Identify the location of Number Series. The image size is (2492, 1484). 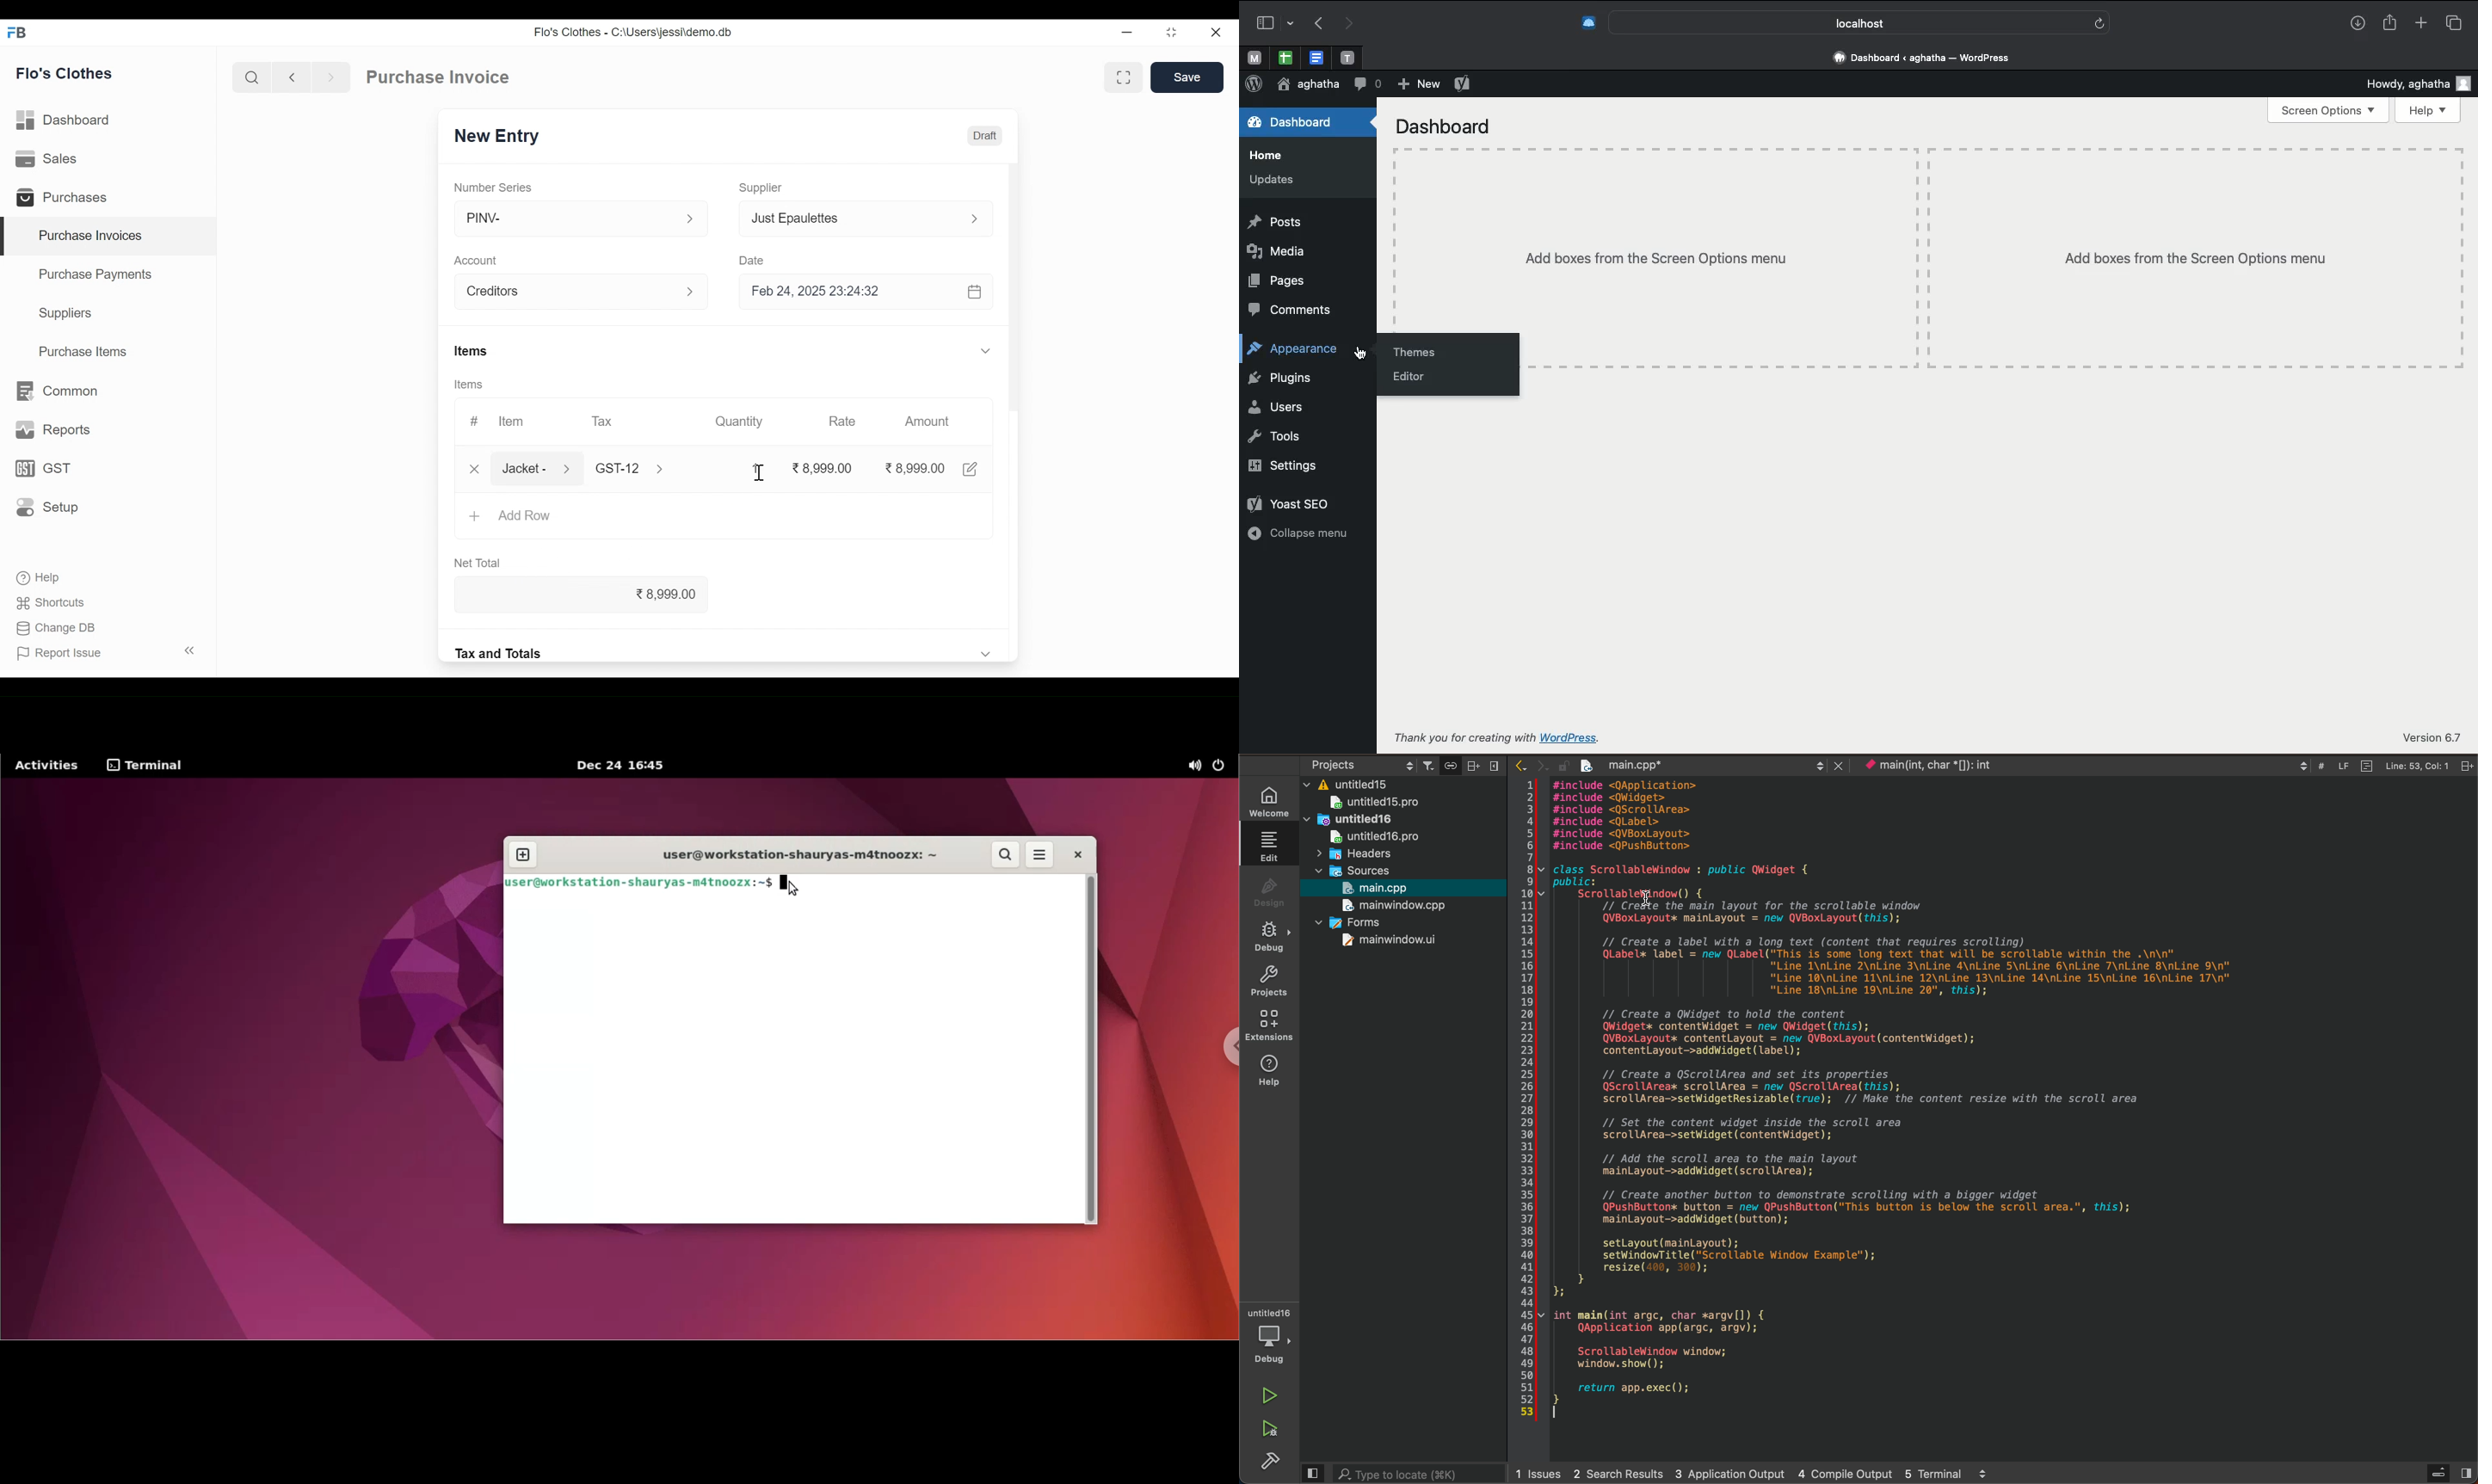
(494, 186).